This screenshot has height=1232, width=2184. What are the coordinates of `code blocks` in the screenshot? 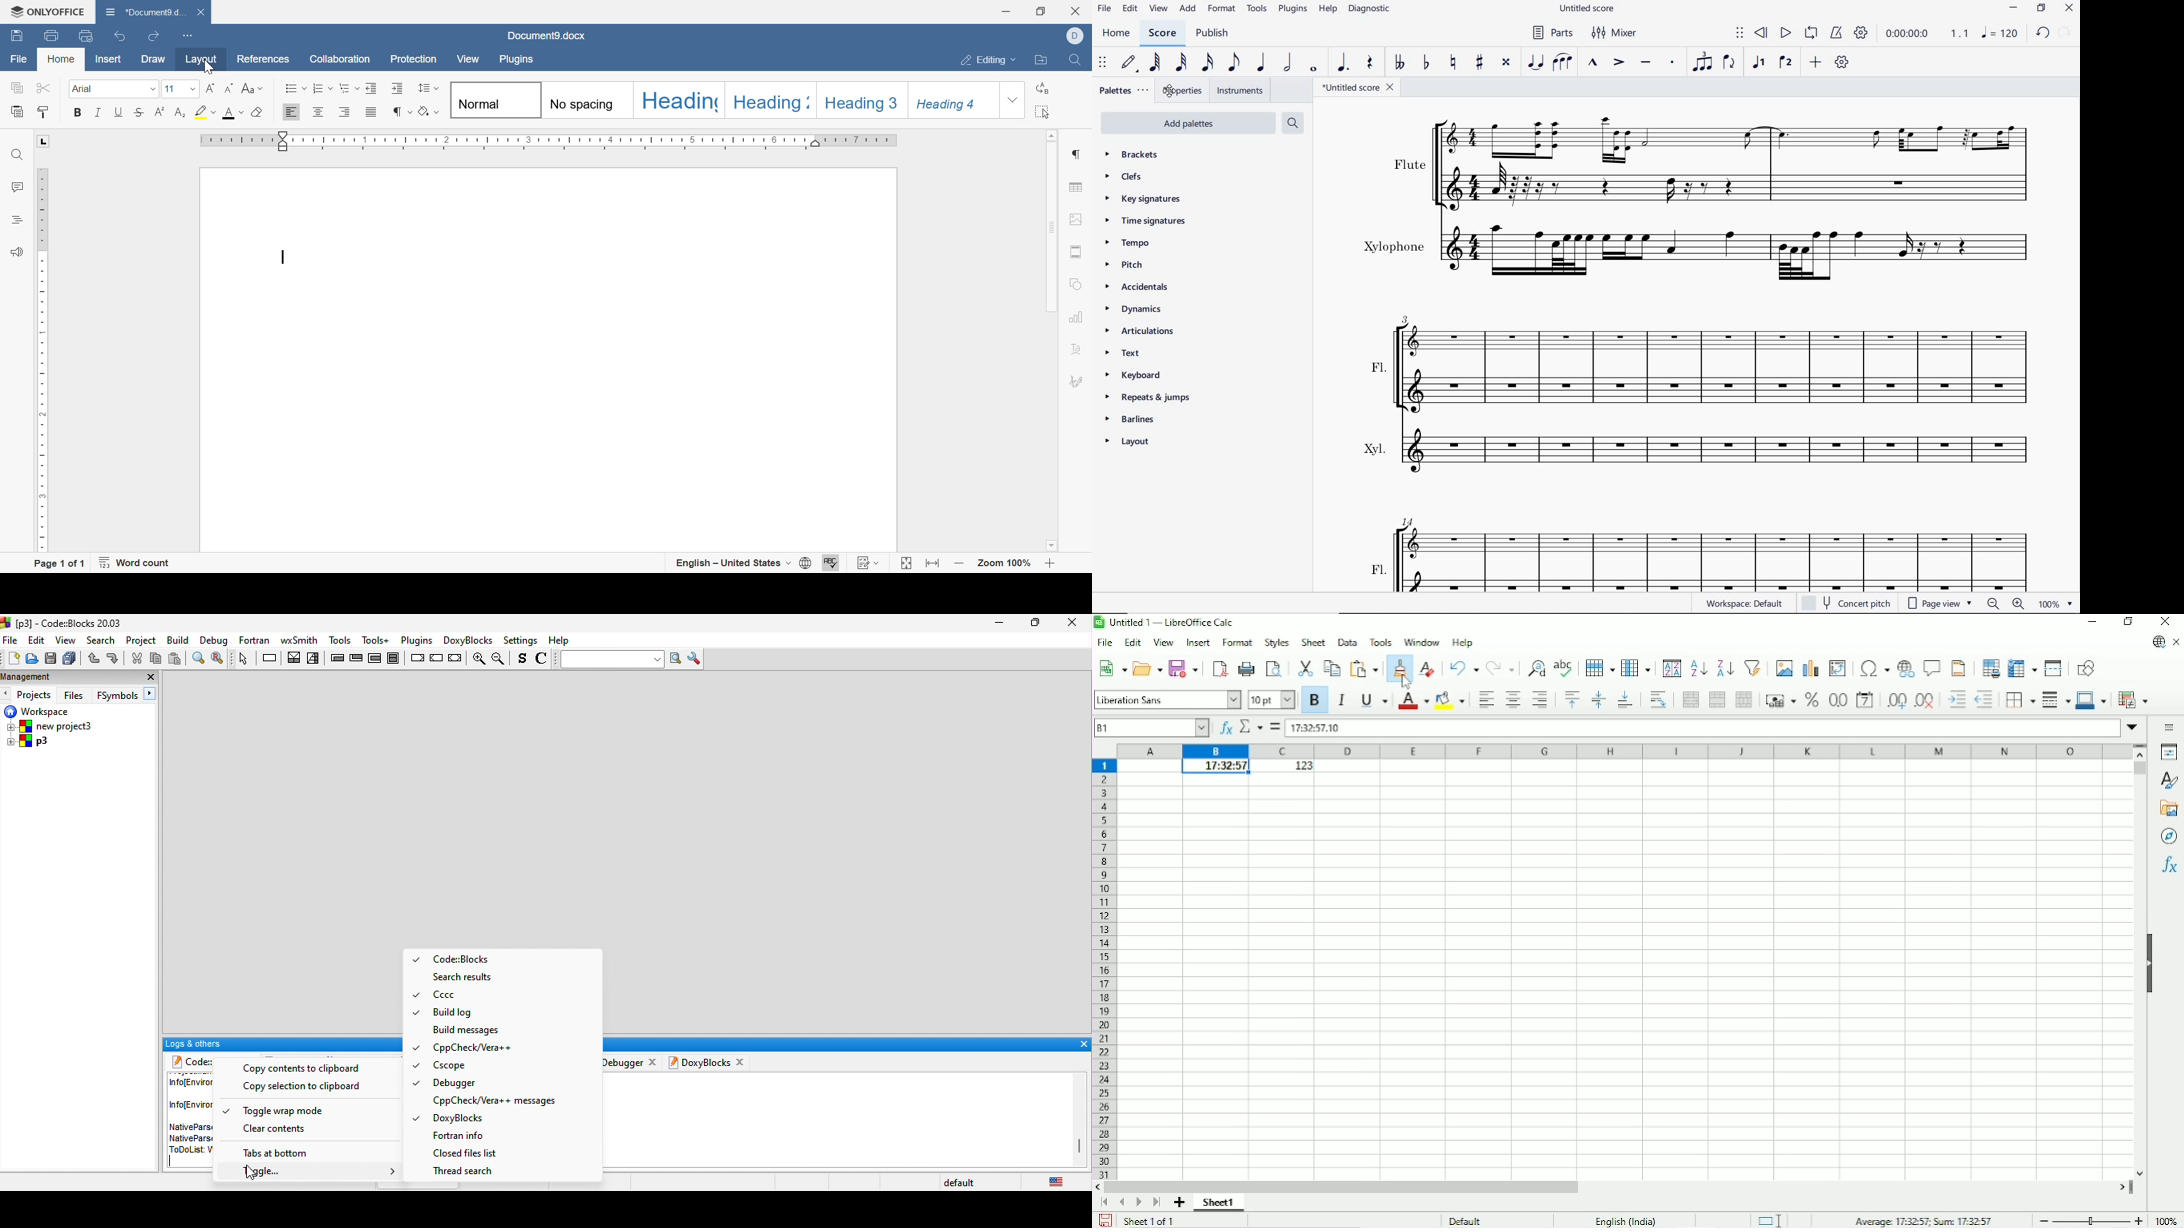 It's located at (188, 1061).